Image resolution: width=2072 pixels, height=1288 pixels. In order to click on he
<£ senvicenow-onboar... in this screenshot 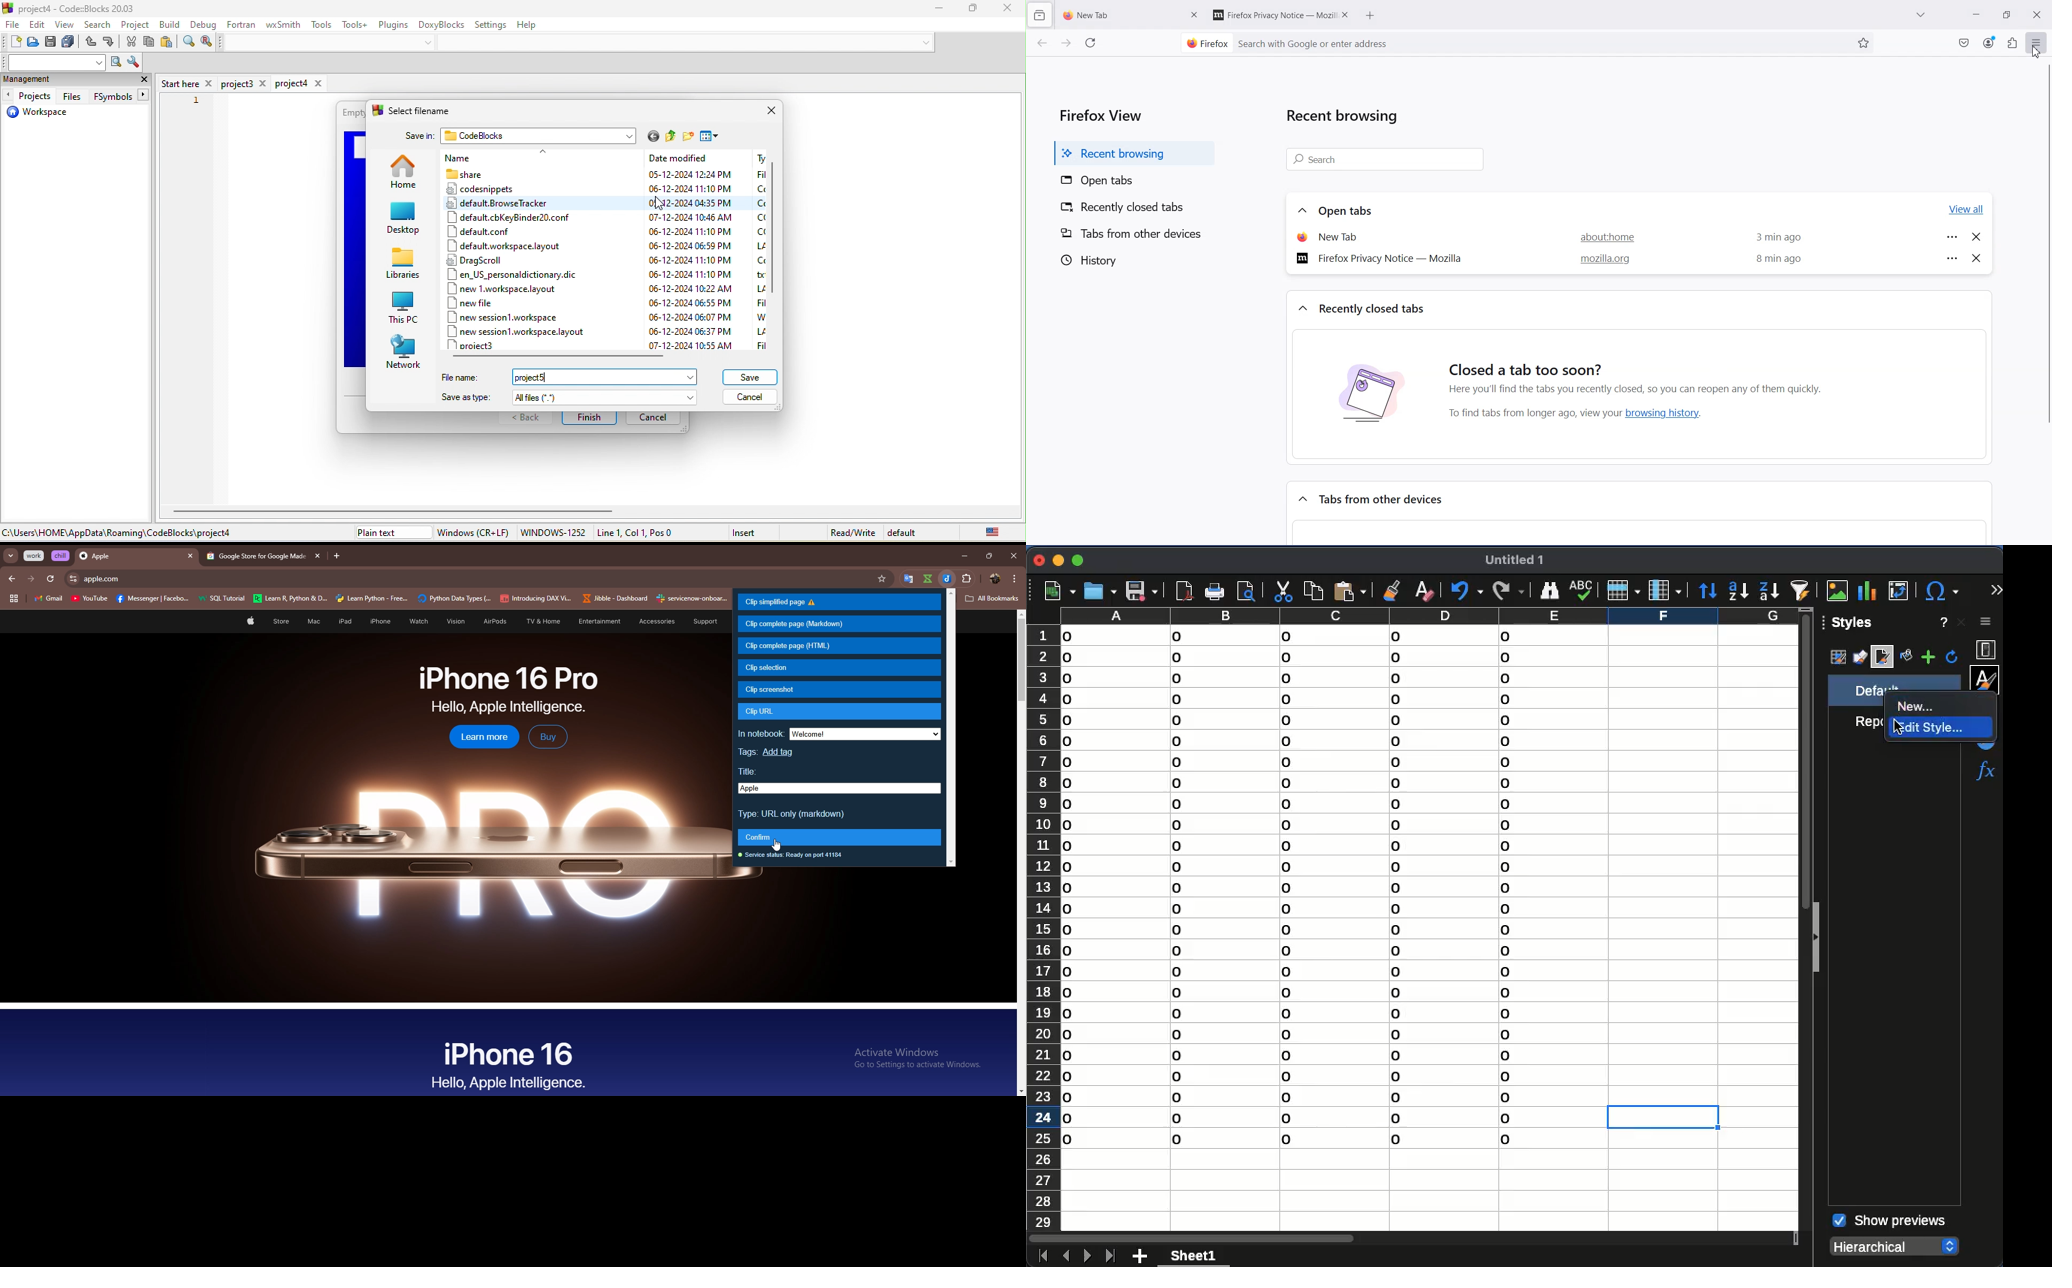, I will do `click(693, 598)`.